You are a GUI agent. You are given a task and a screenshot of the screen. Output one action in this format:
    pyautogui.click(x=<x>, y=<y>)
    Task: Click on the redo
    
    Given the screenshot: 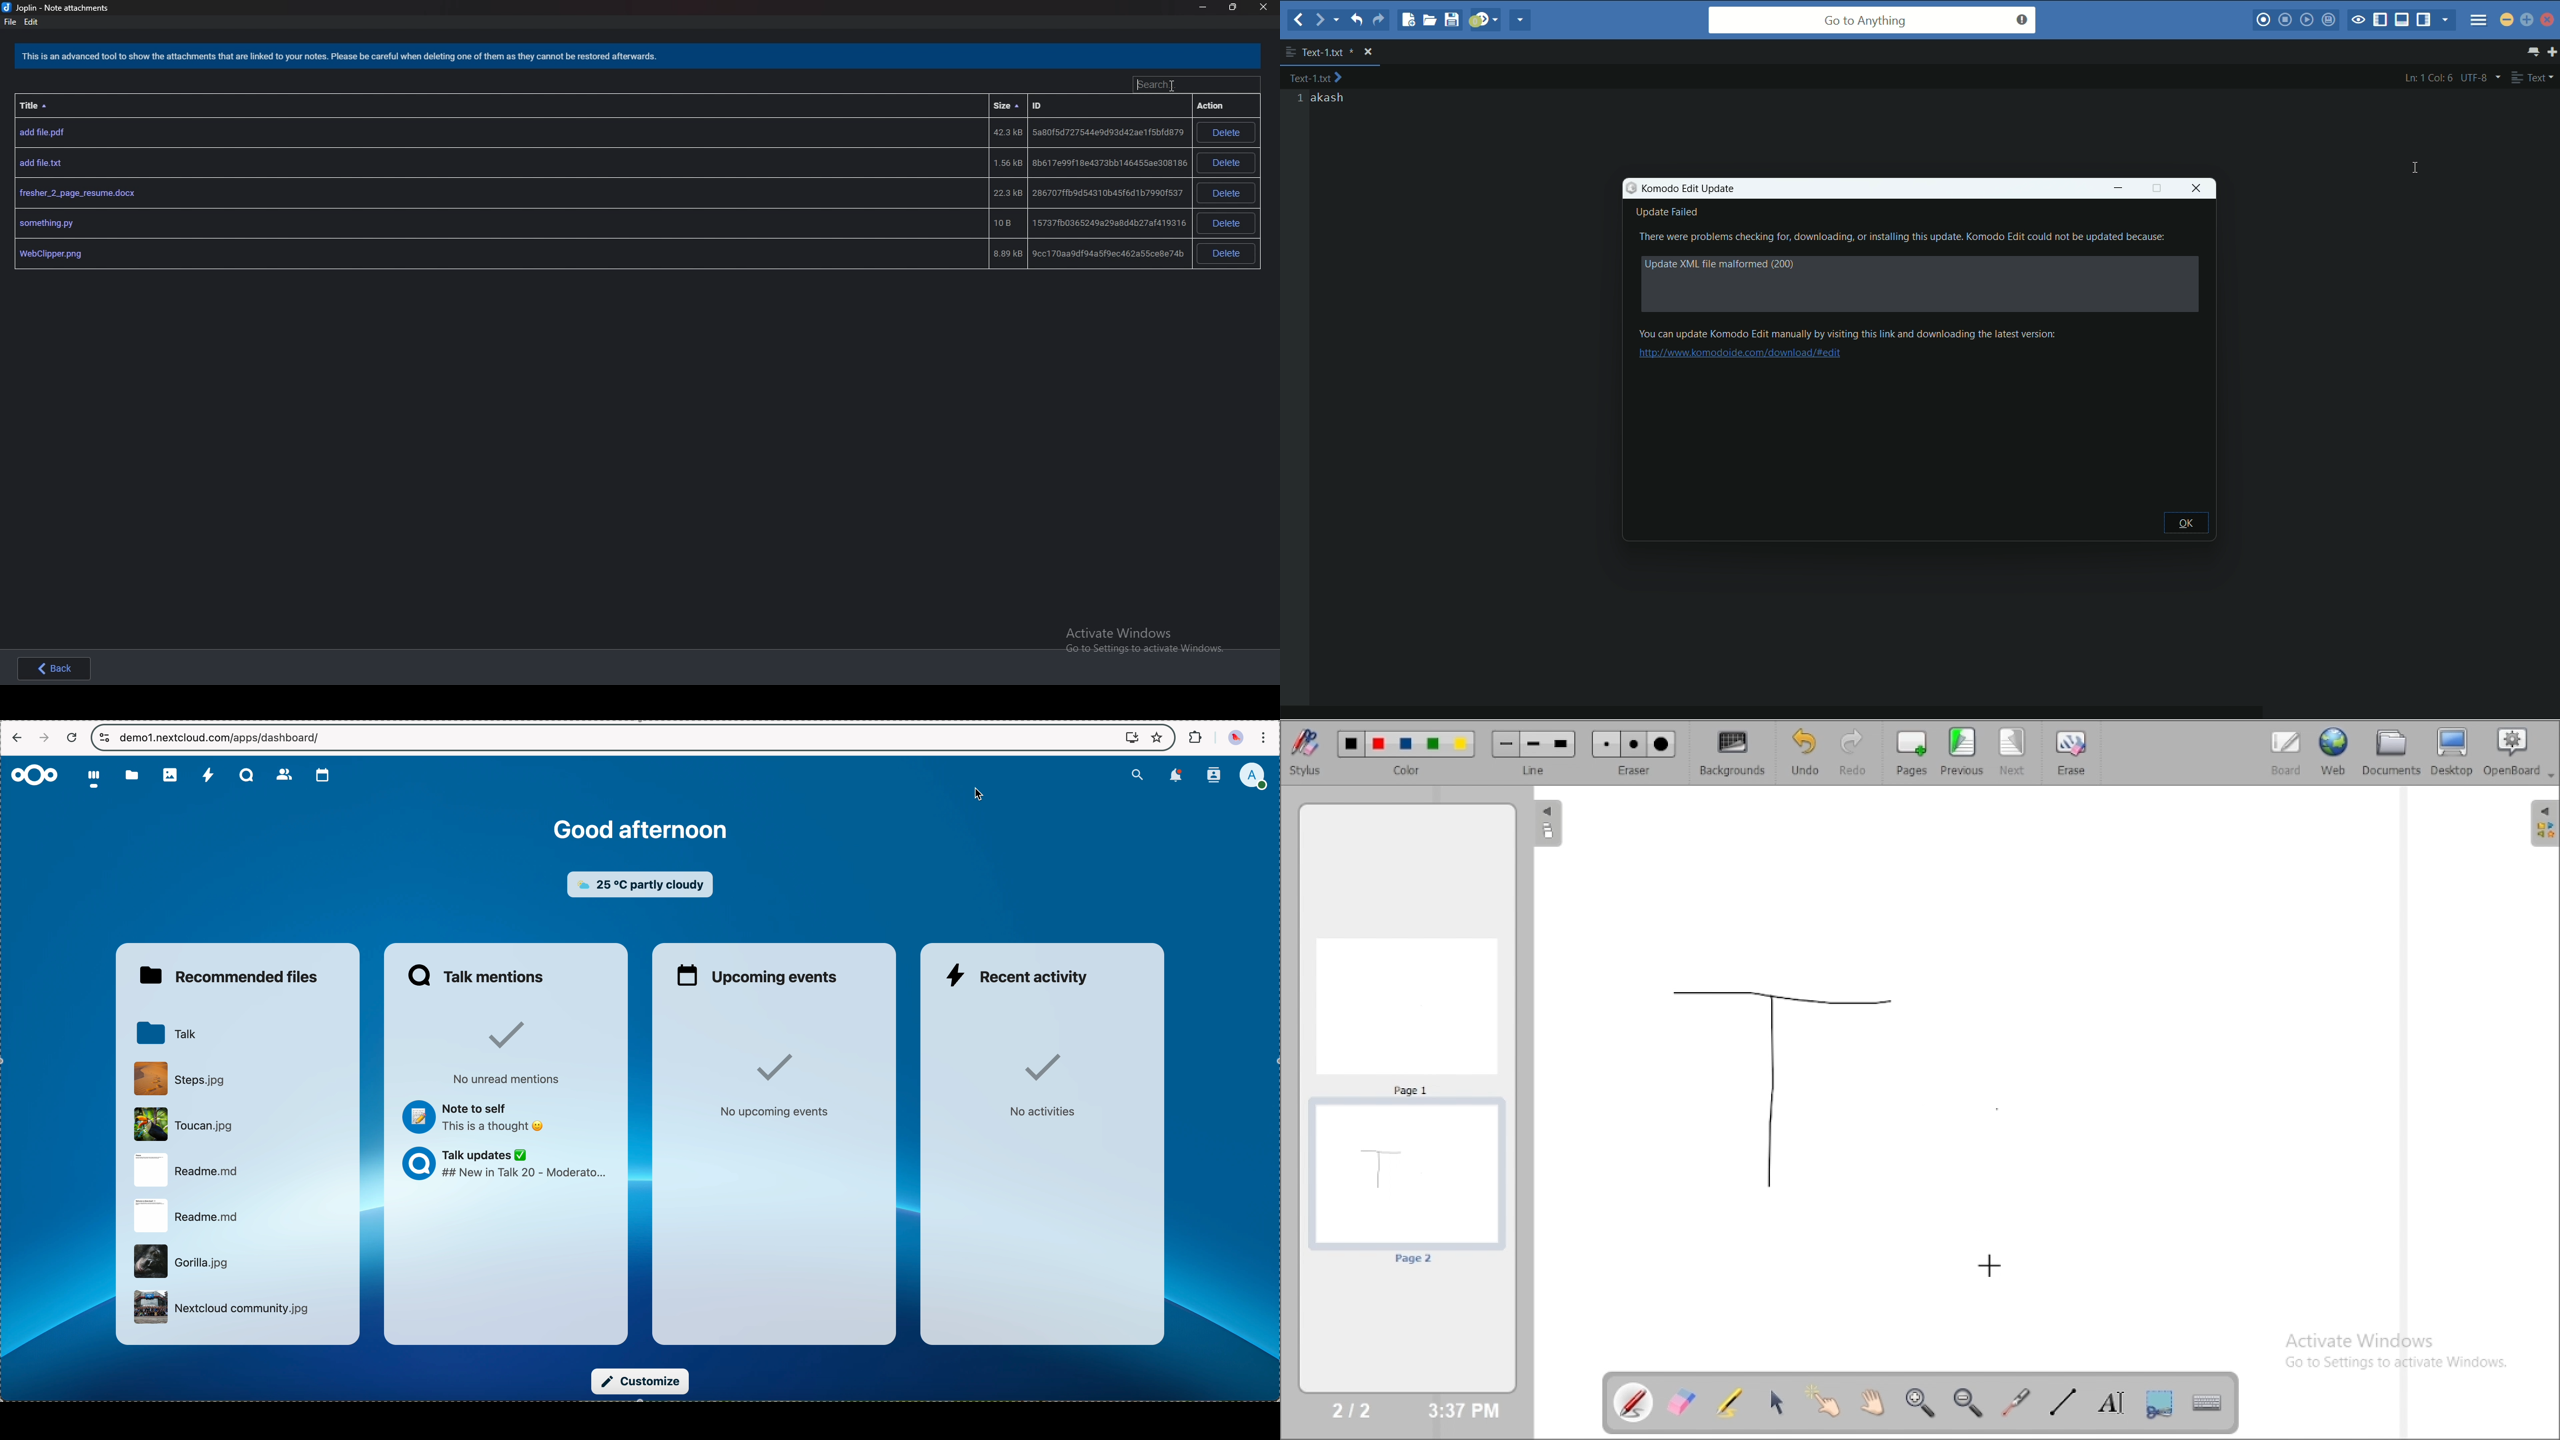 What is the action you would take?
    pyautogui.click(x=1858, y=752)
    